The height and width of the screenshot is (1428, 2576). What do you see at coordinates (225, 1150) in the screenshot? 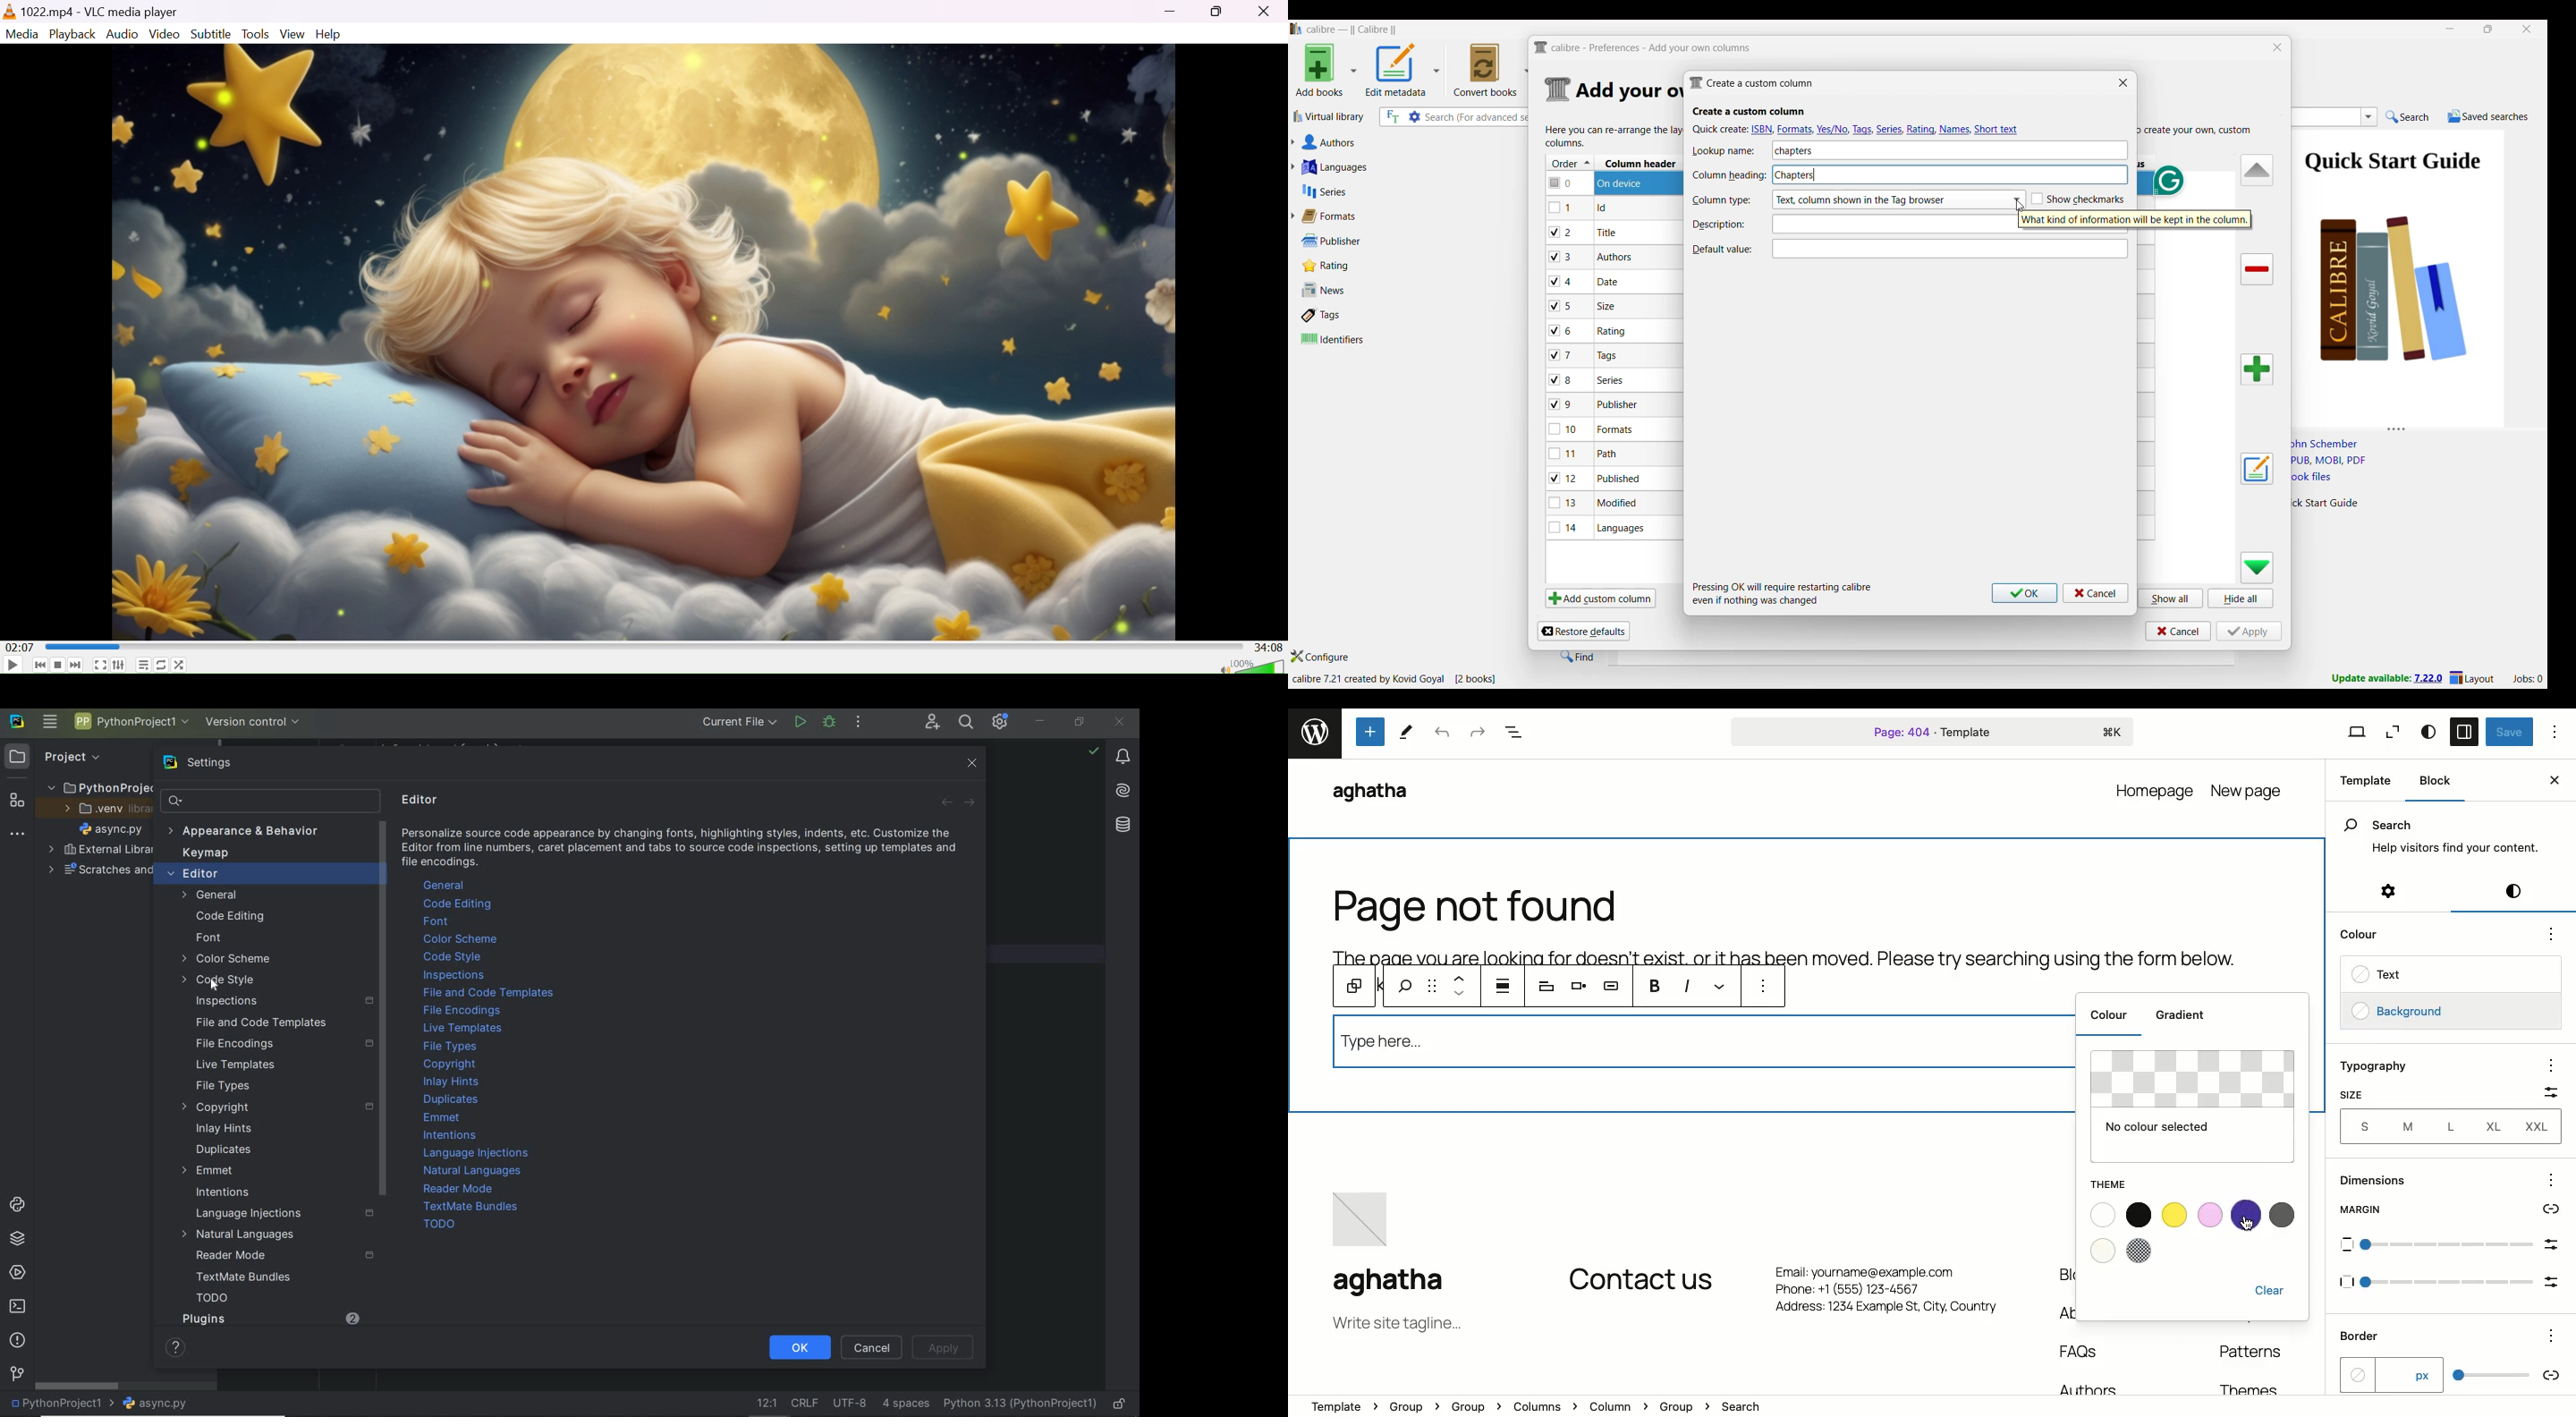
I see `duplicates` at bounding box center [225, 1150].